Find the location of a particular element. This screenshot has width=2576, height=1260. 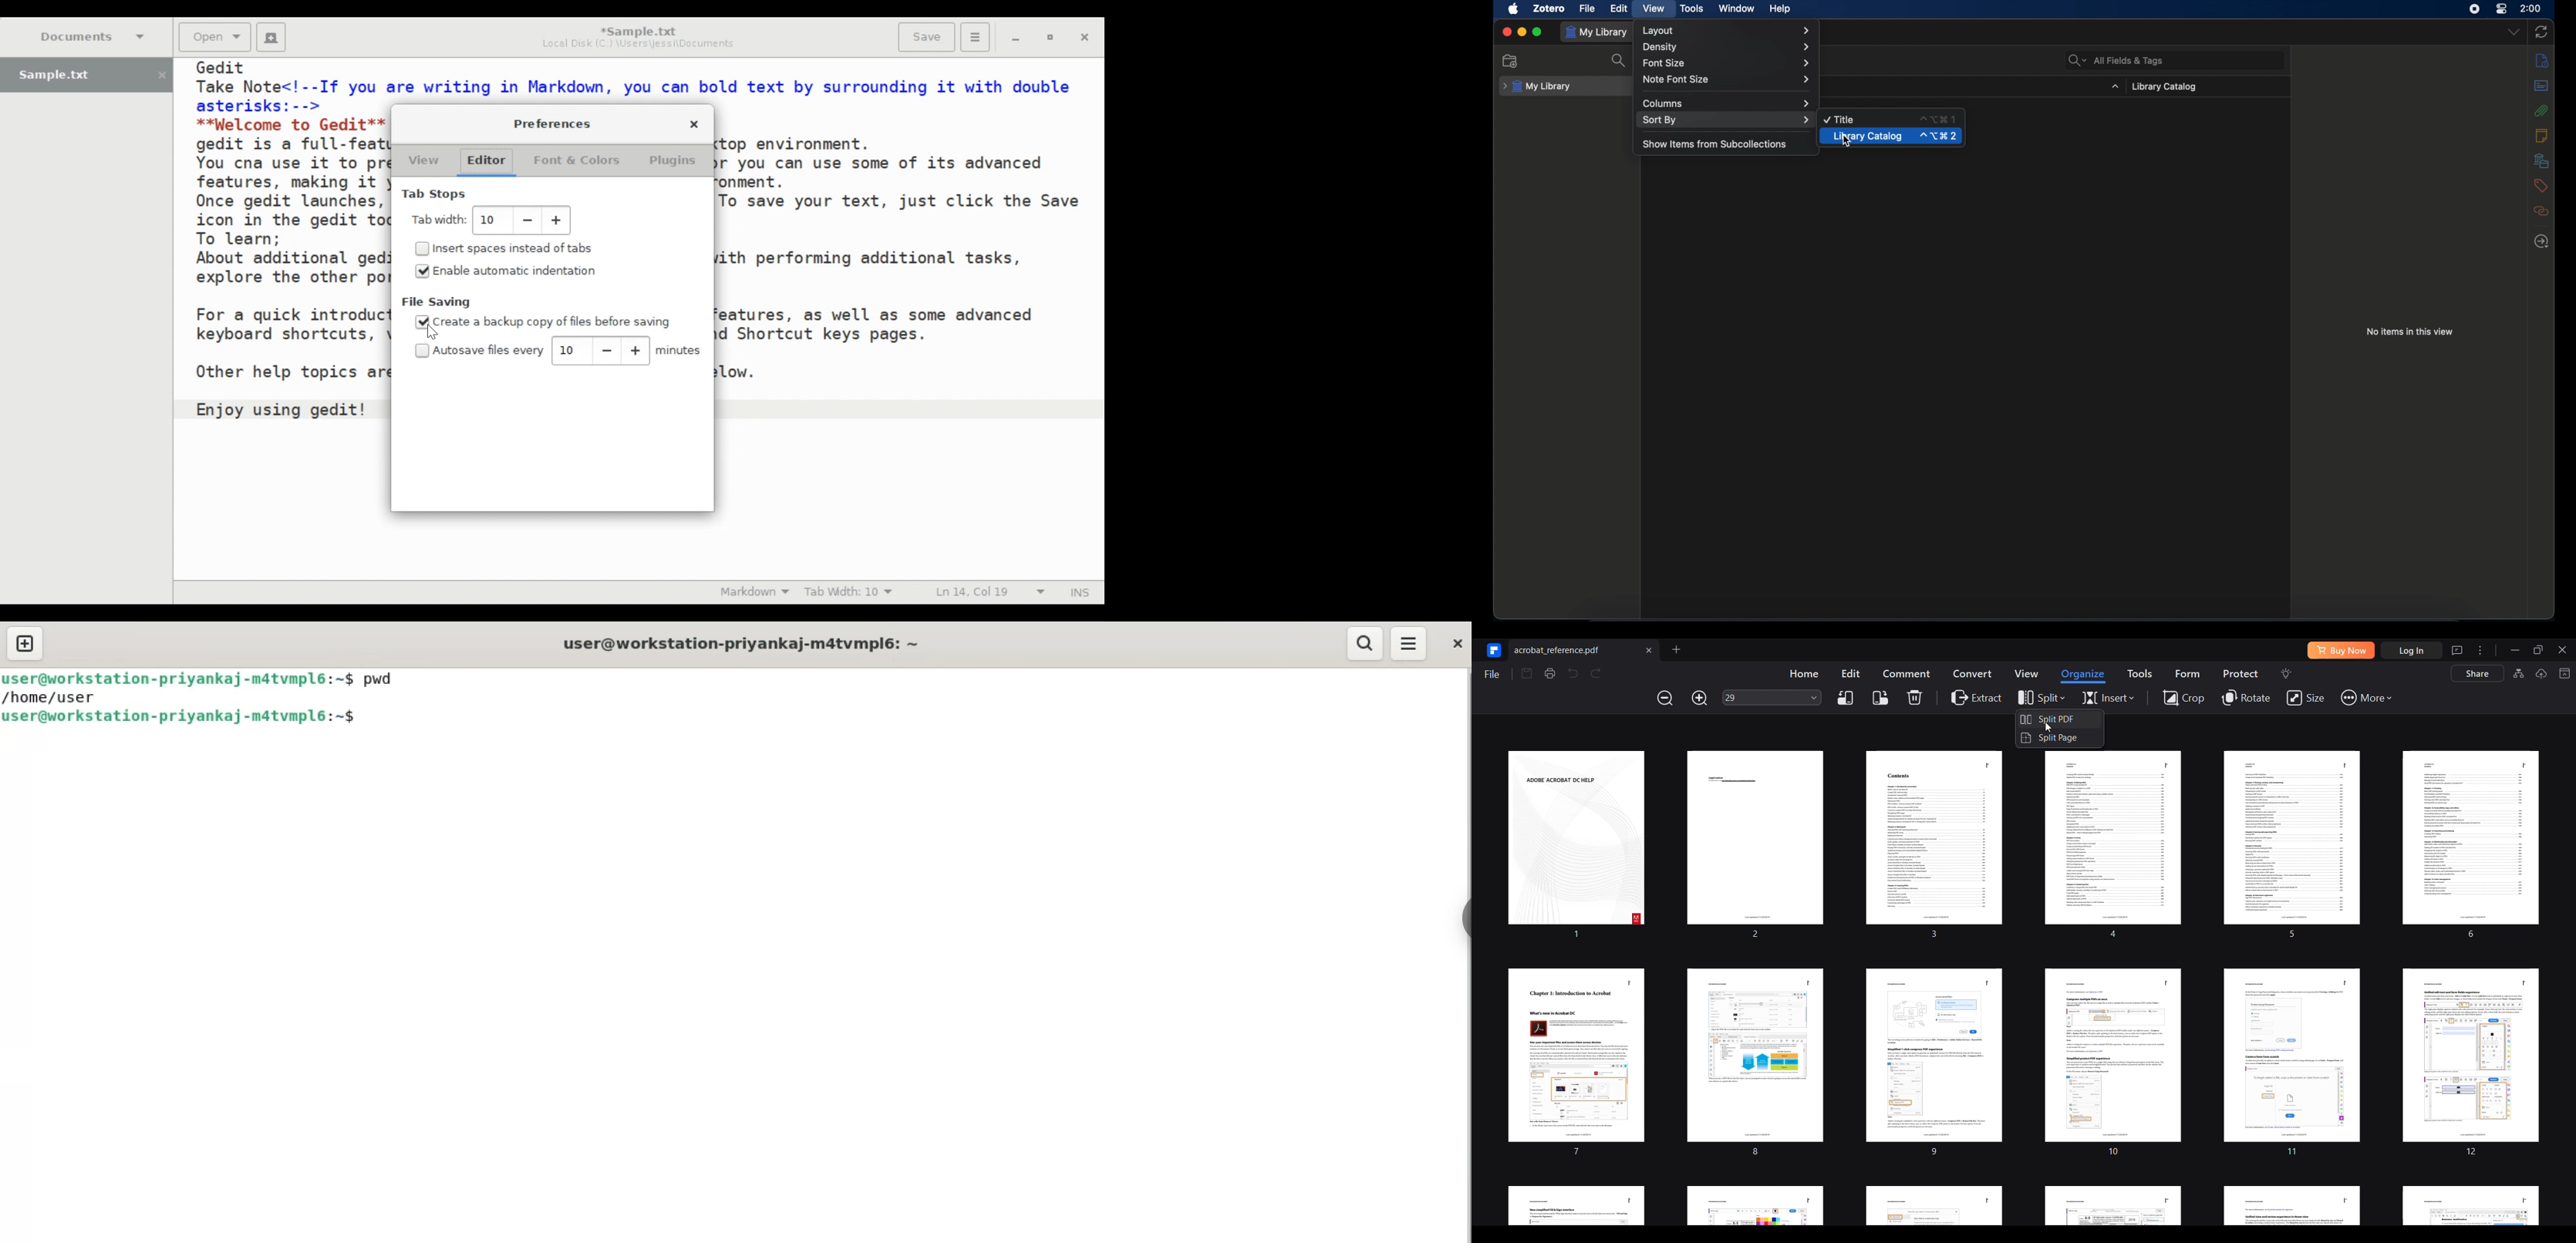

library catalog is located at coordinates (1868, 136).